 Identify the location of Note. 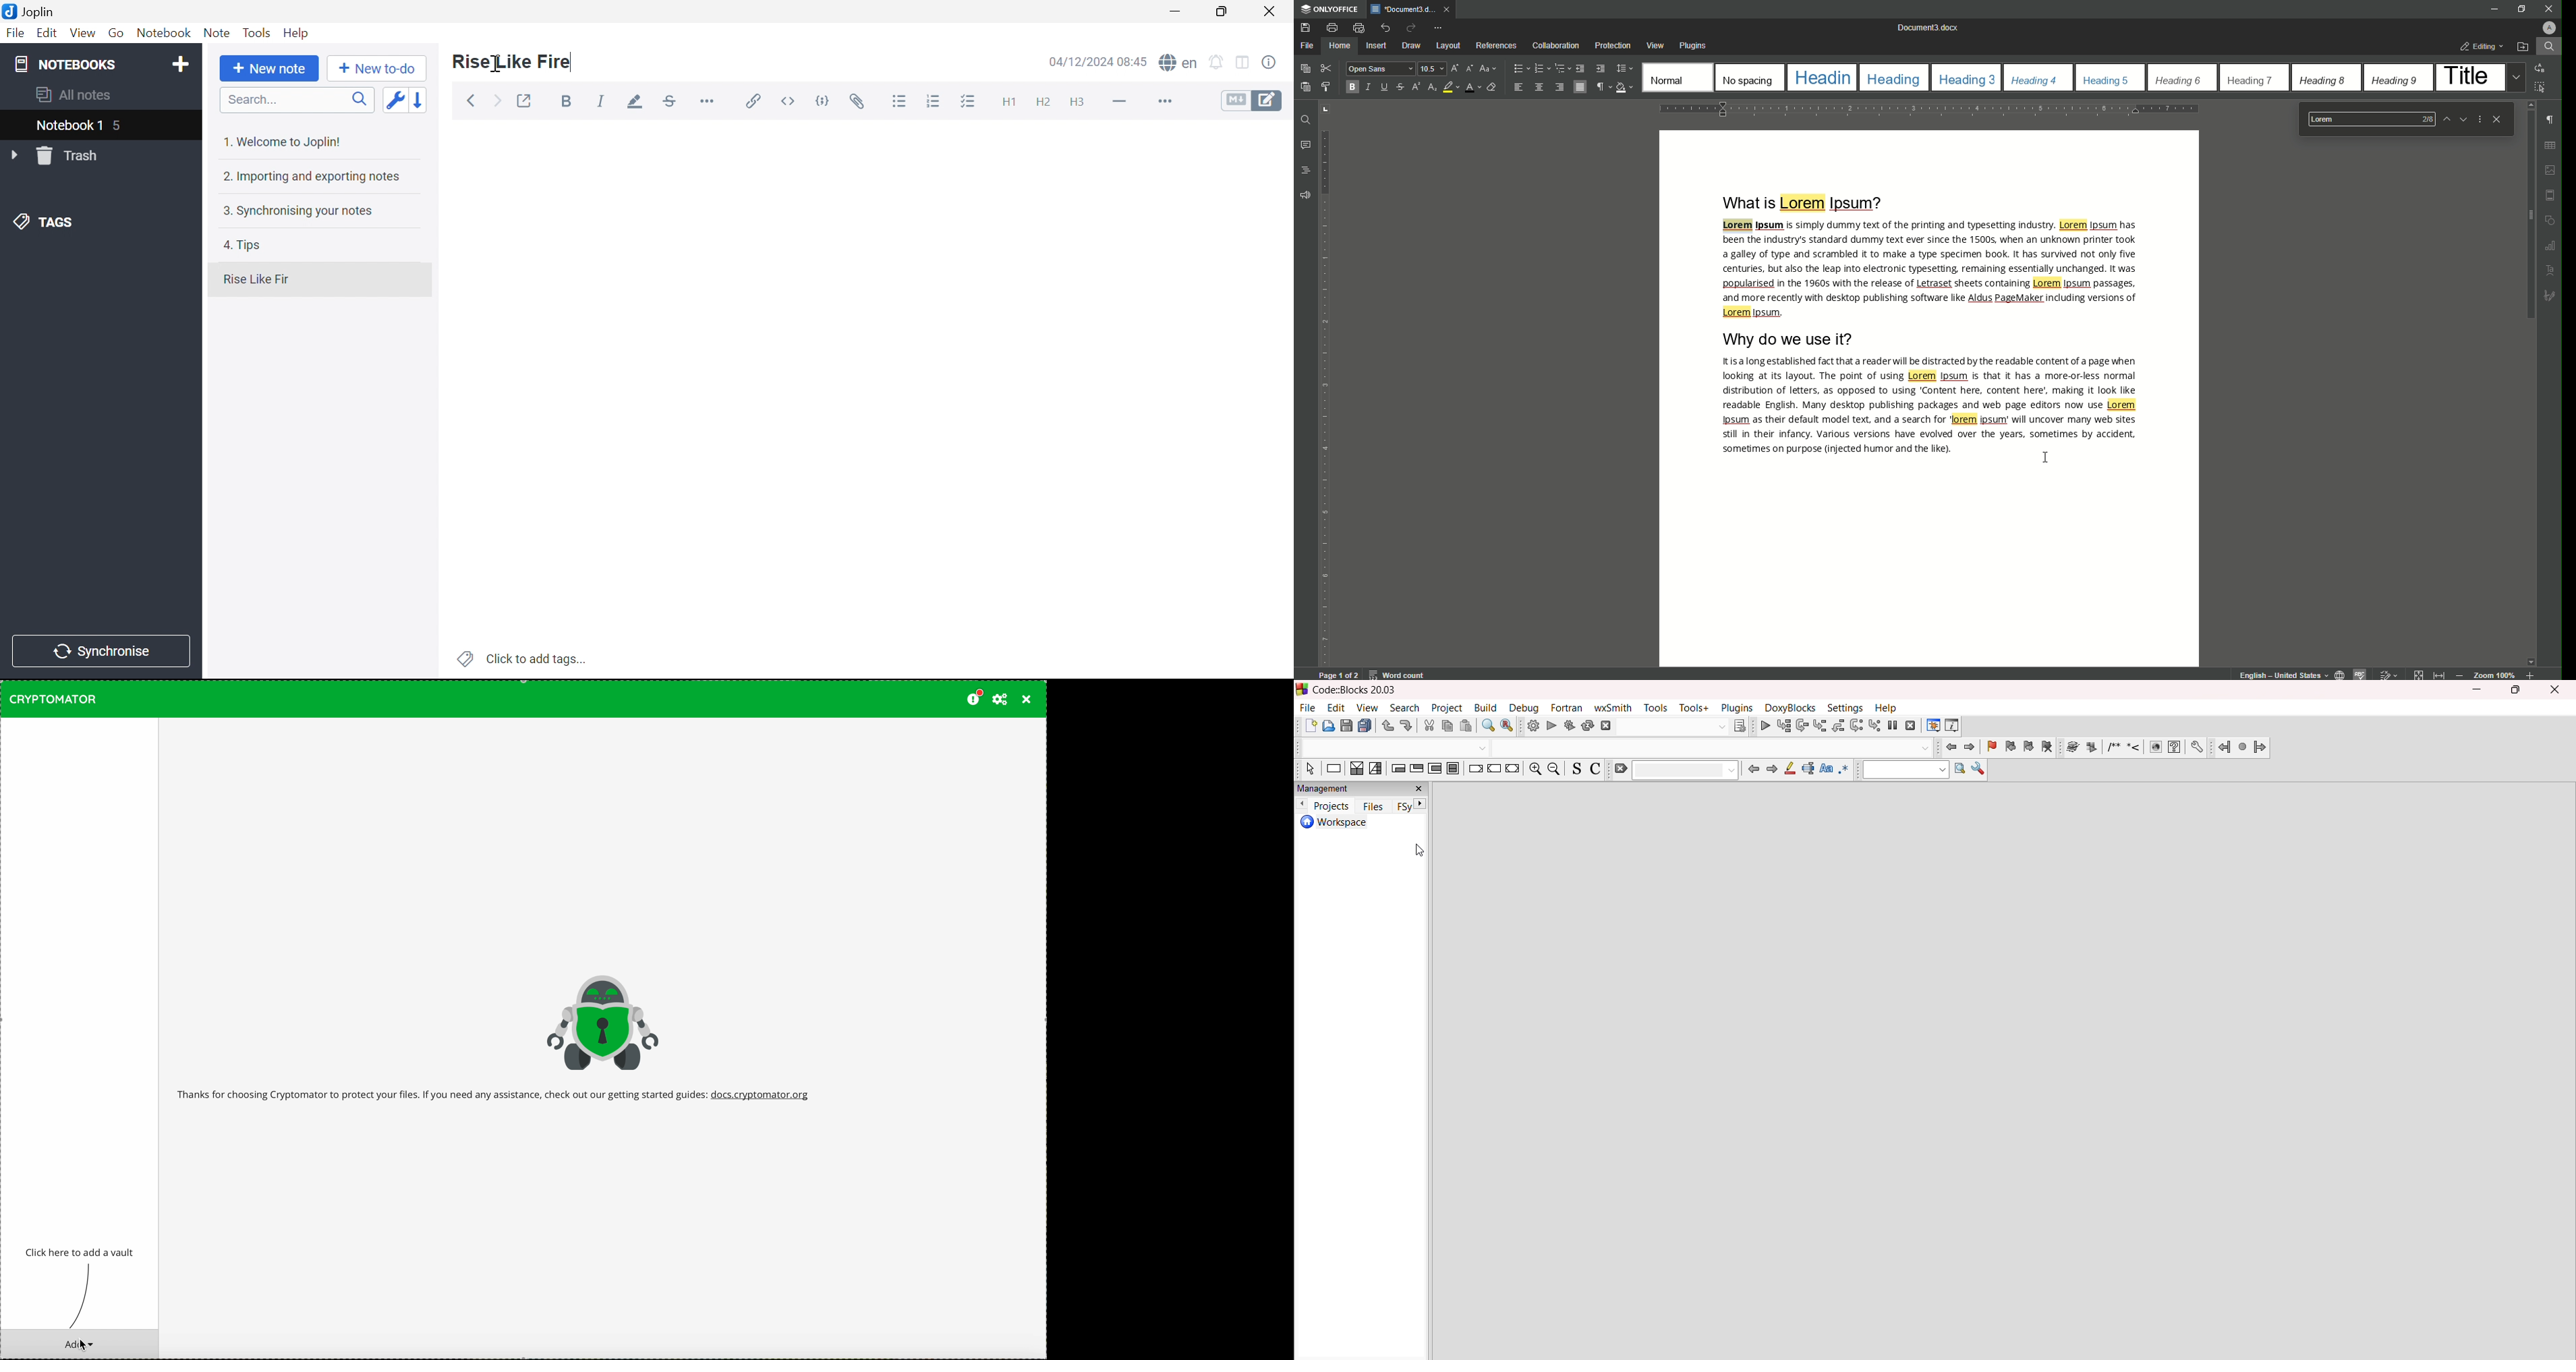
(218, 33).